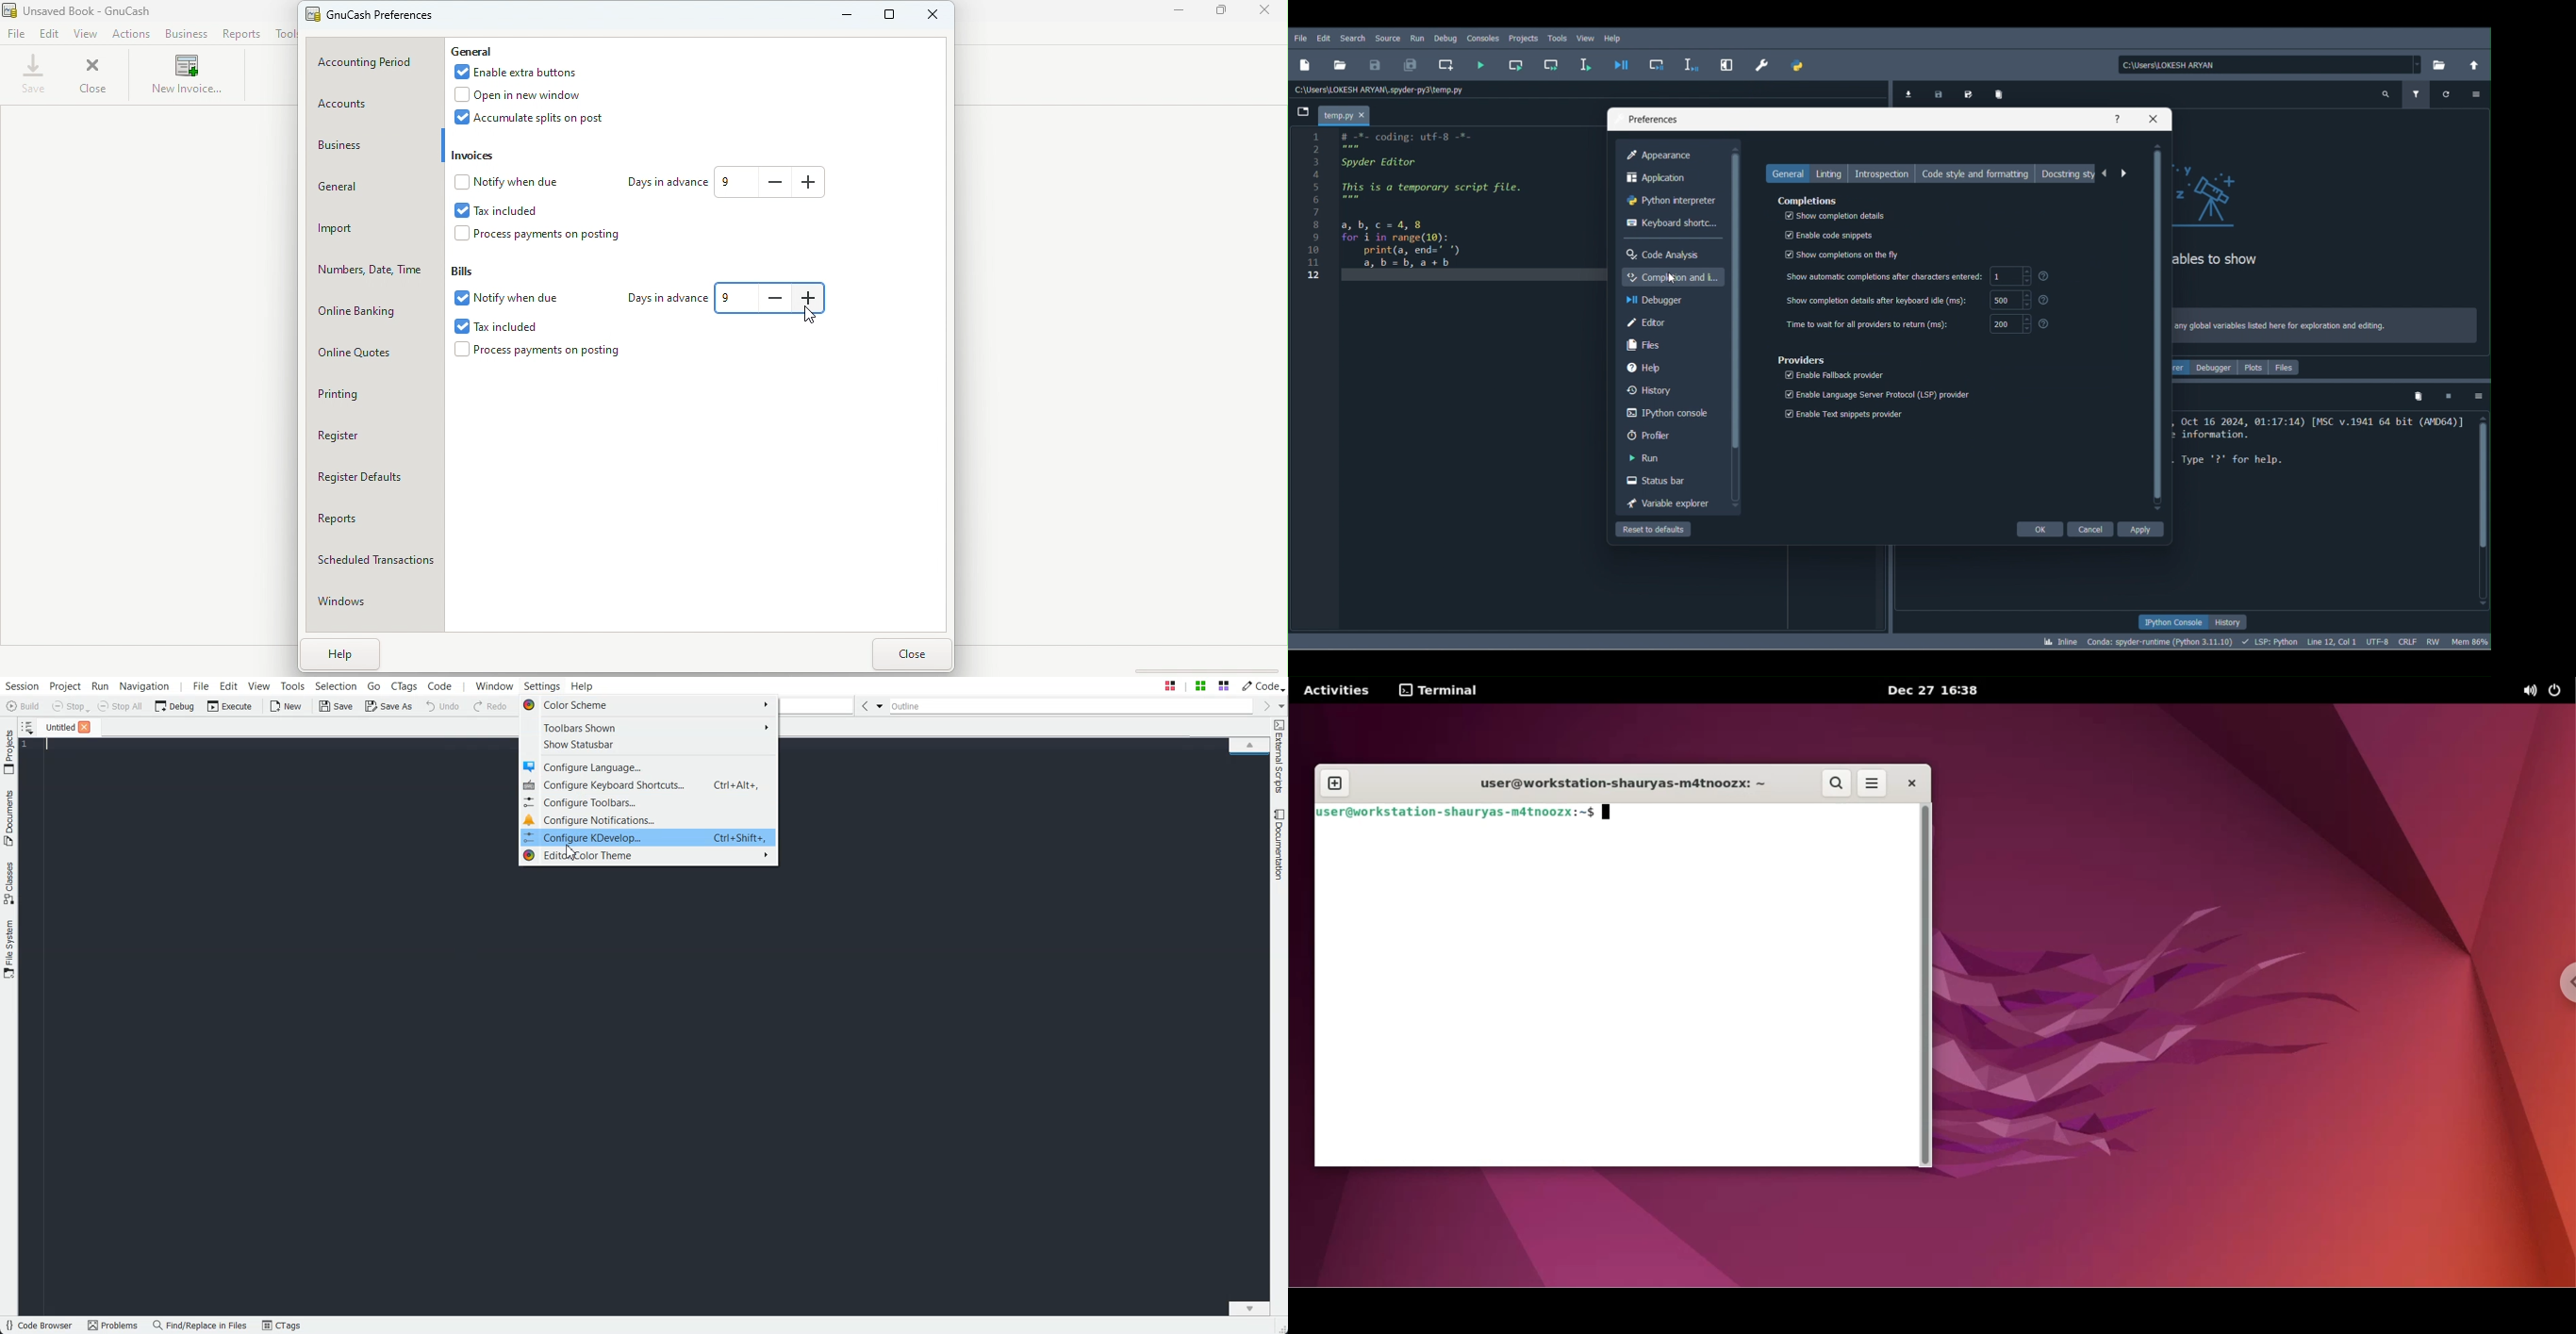 This screenshot has height=1344, width=2576. What do you see at coordinates (372, 561) in the screenshot?
I see `Scheduled transactions` at bounding box center [372, 561].